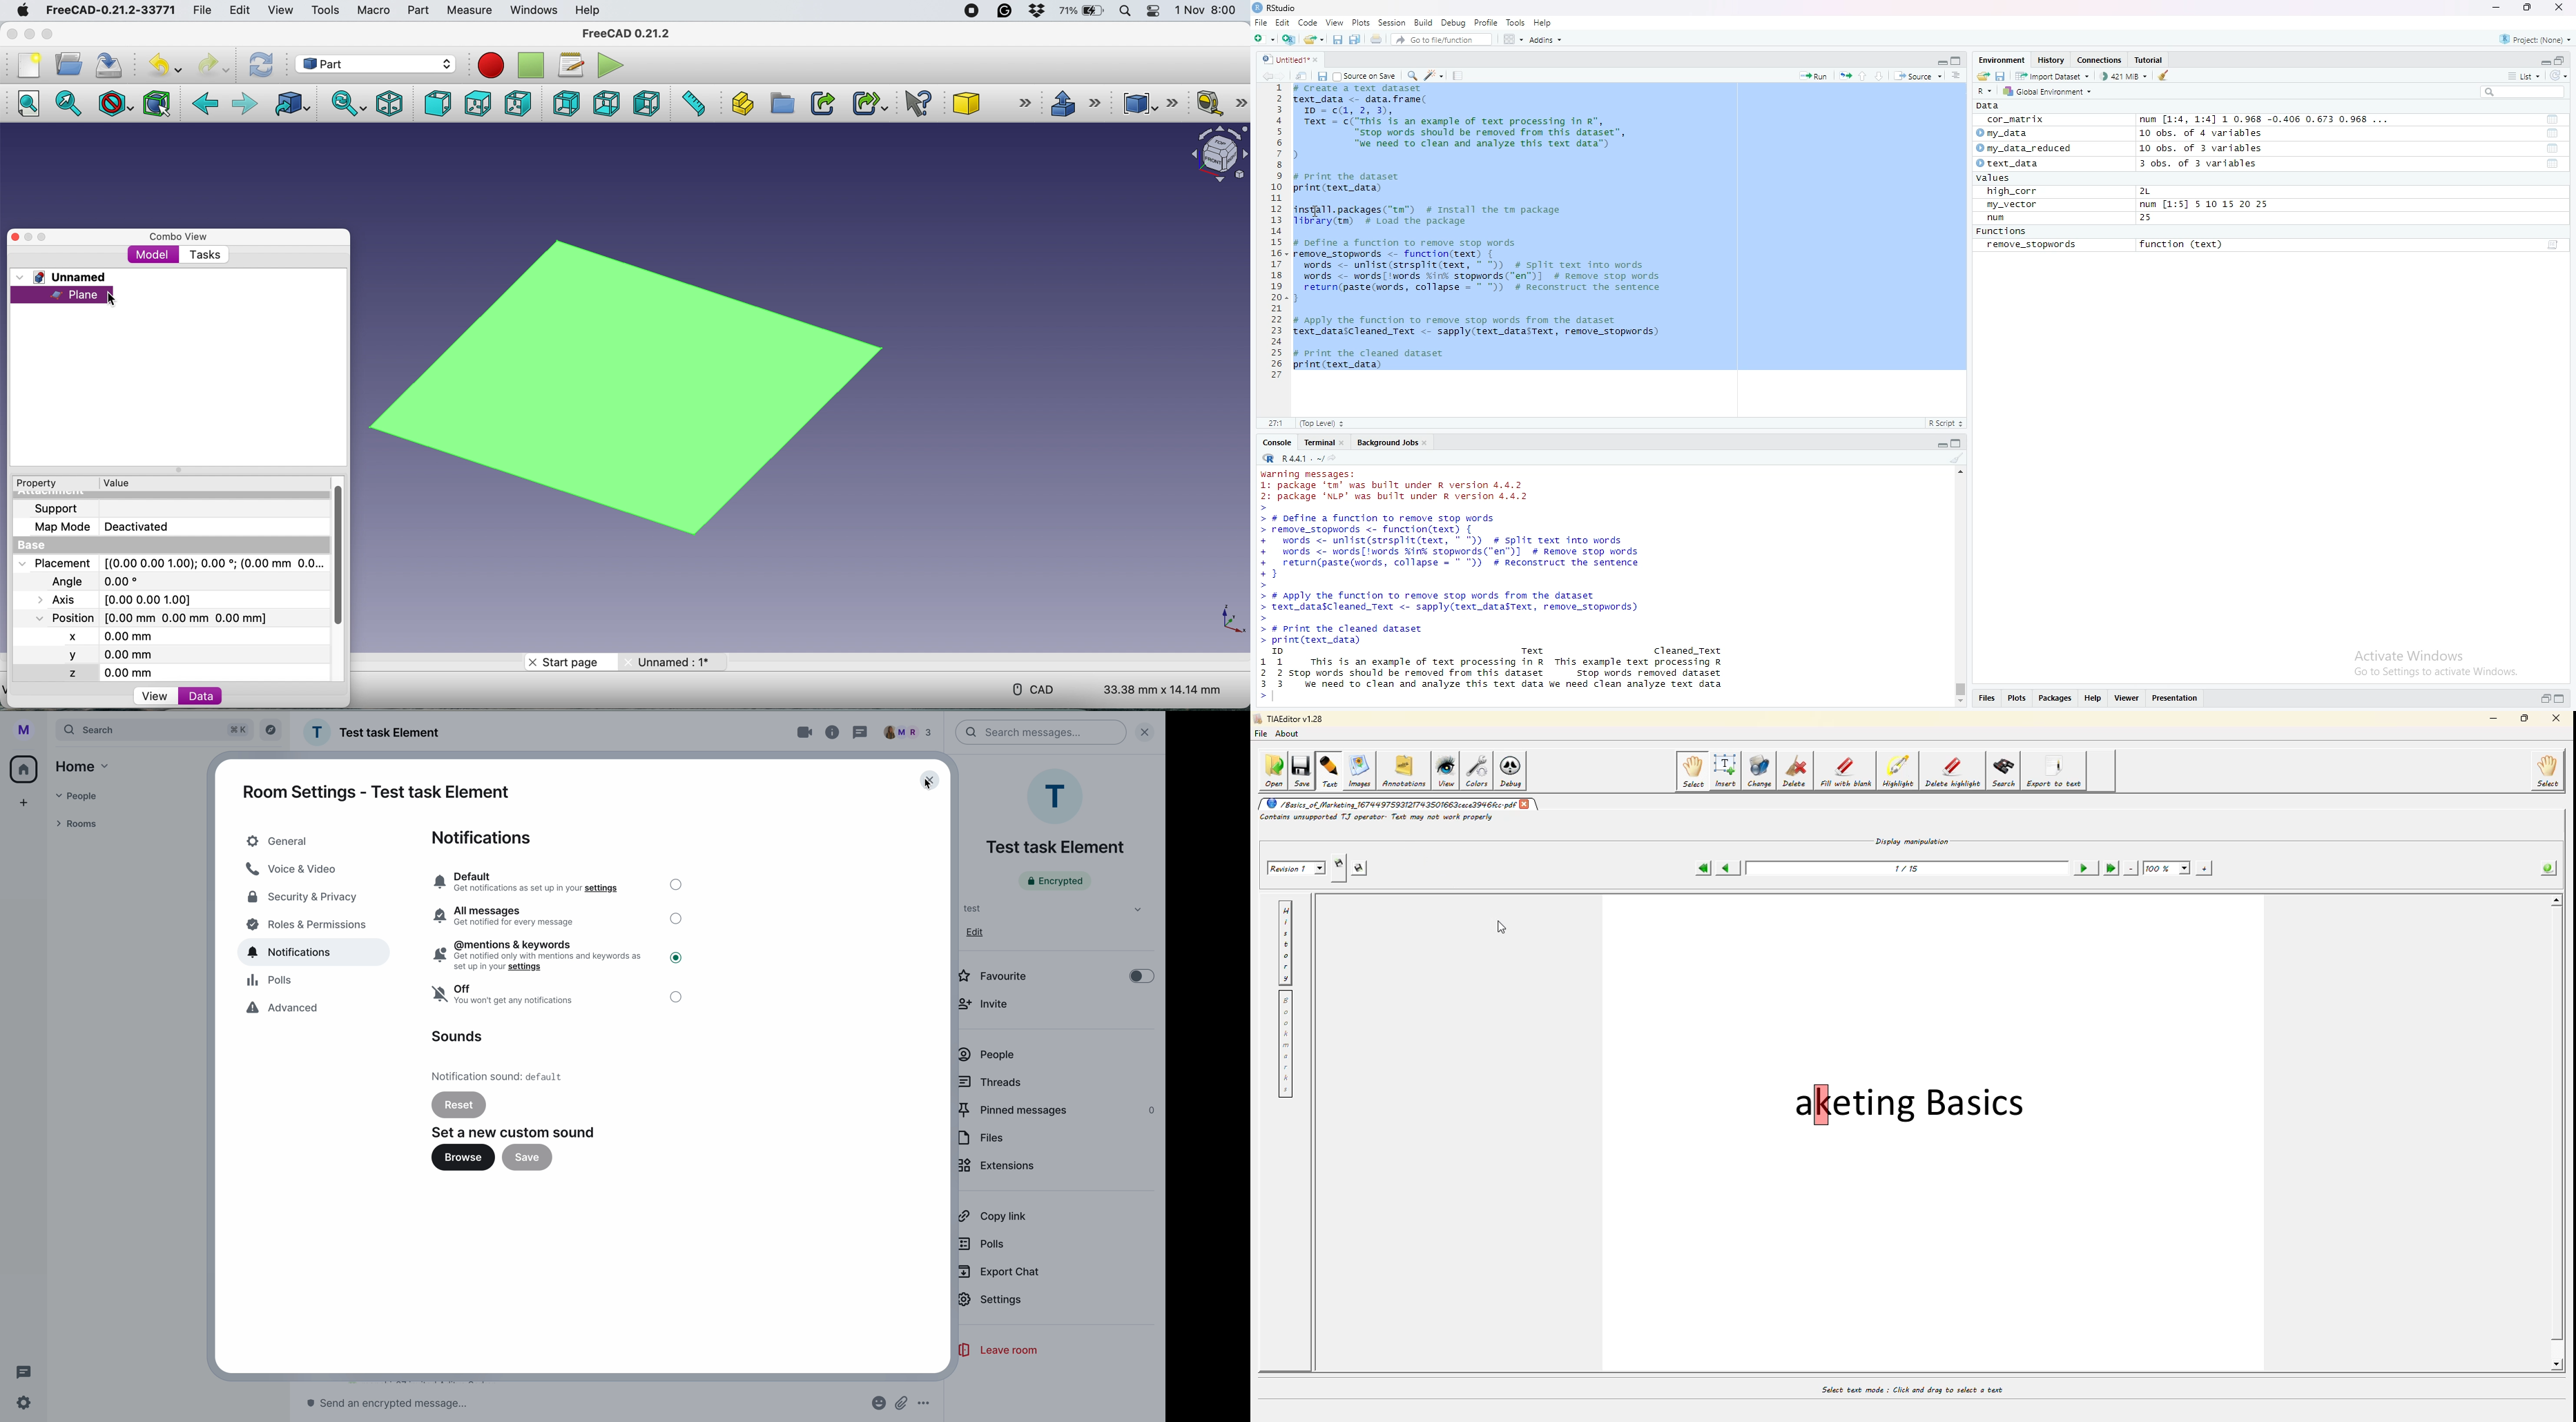  I want to click on emojis, so click(878, 1404).